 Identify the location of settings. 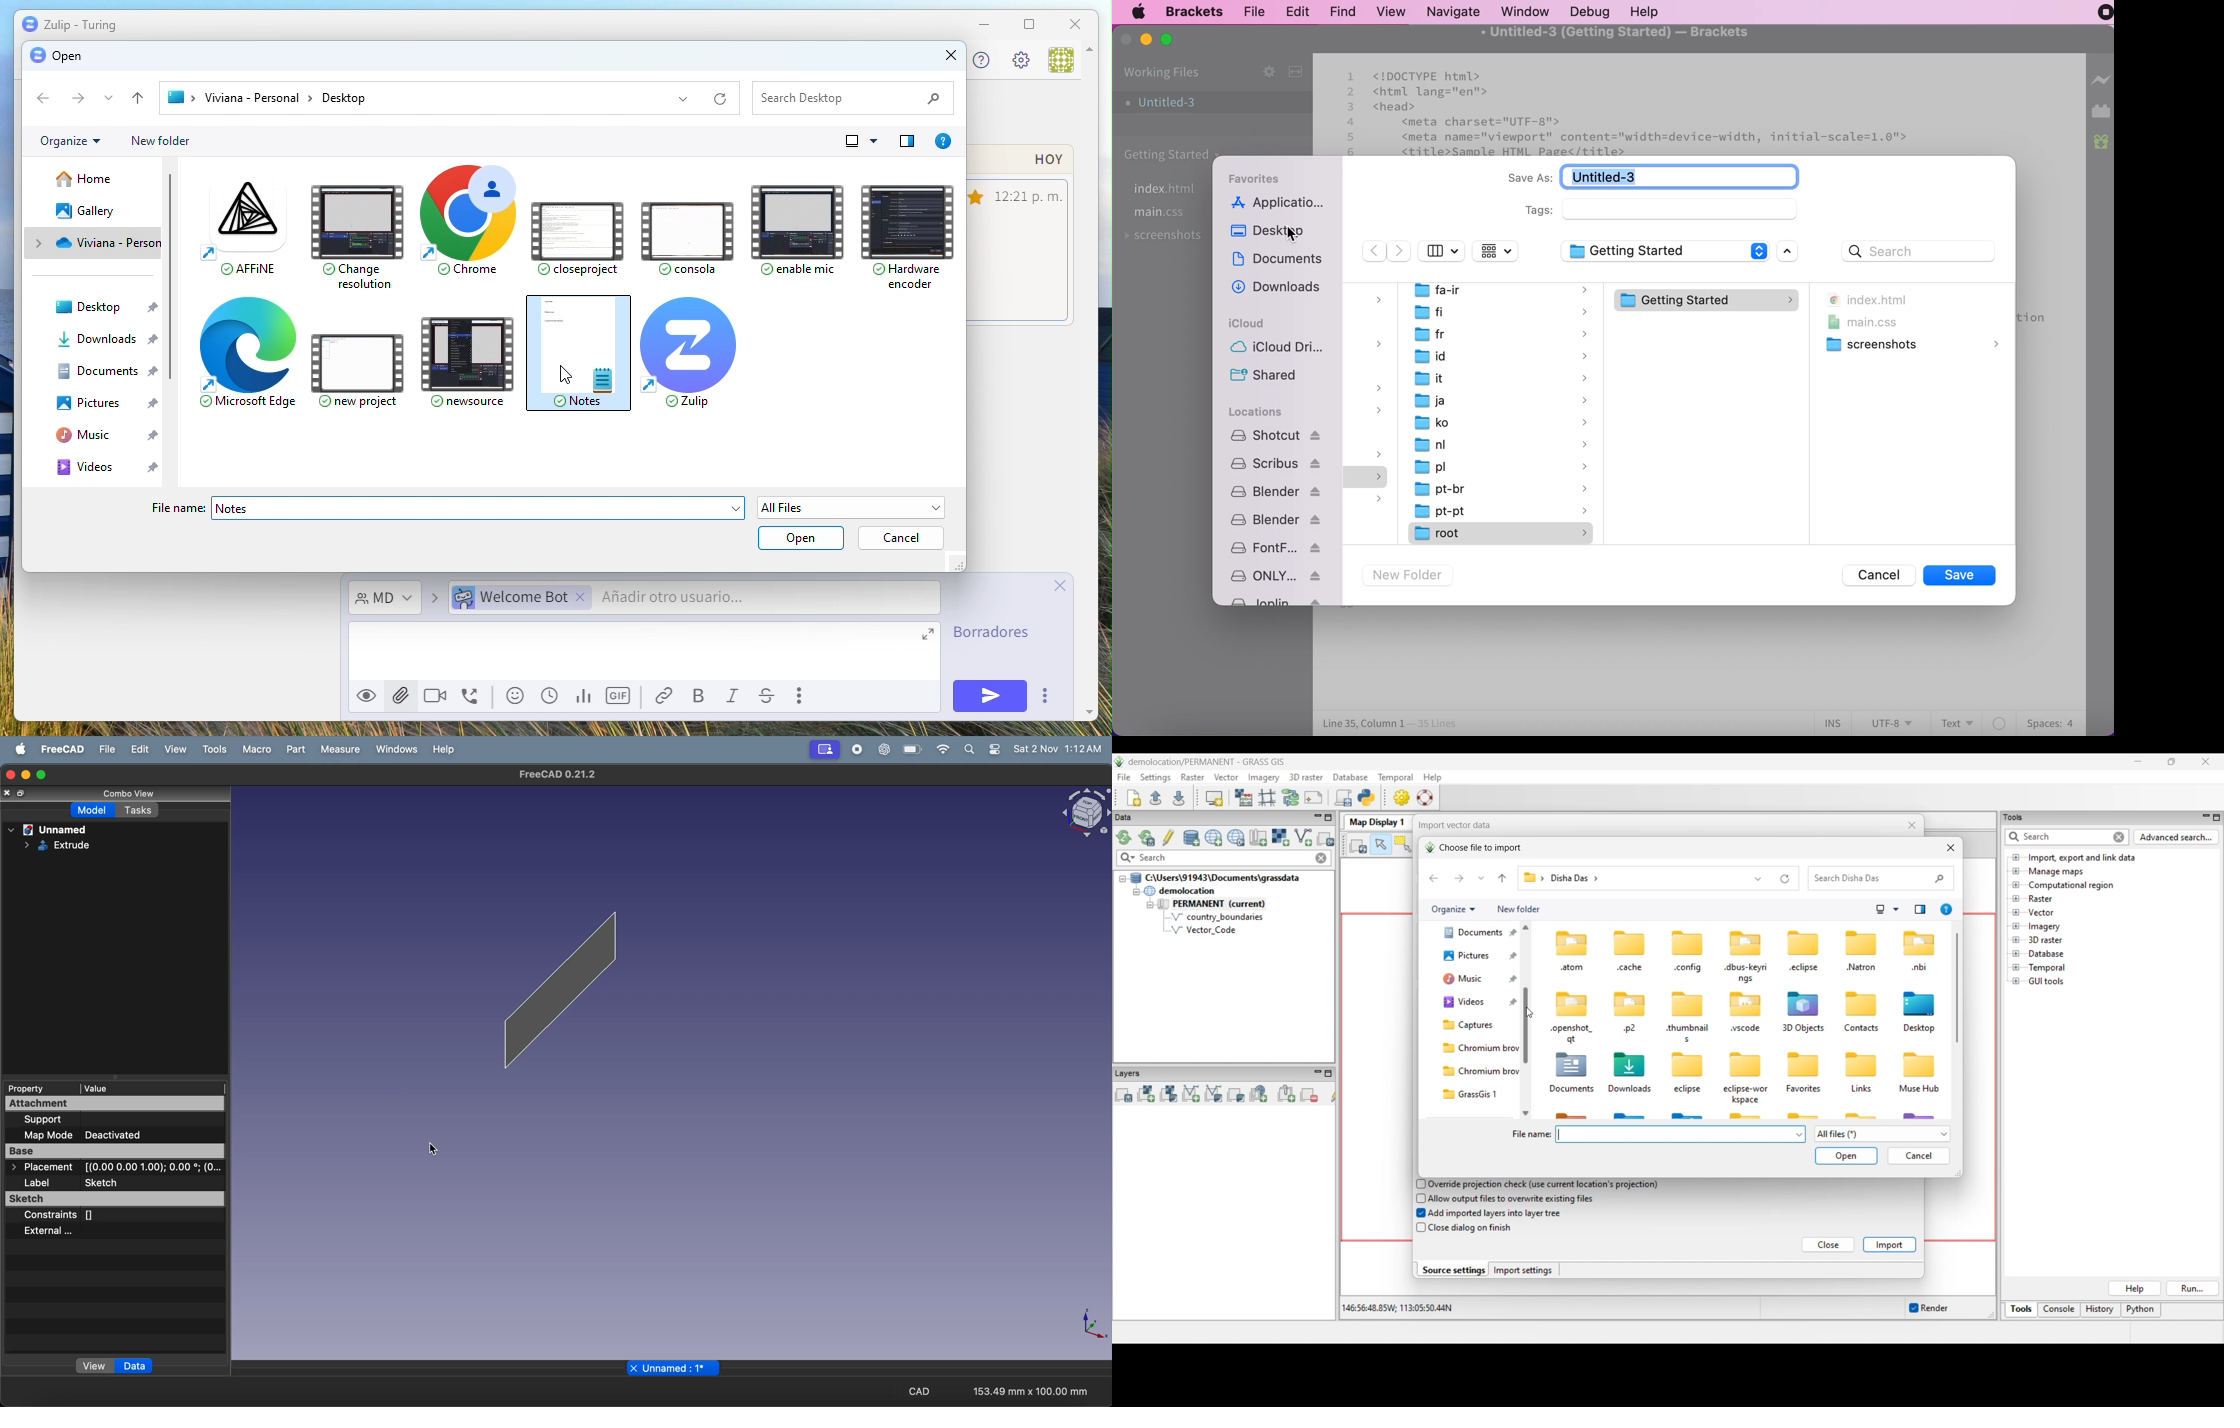
(994, 750).